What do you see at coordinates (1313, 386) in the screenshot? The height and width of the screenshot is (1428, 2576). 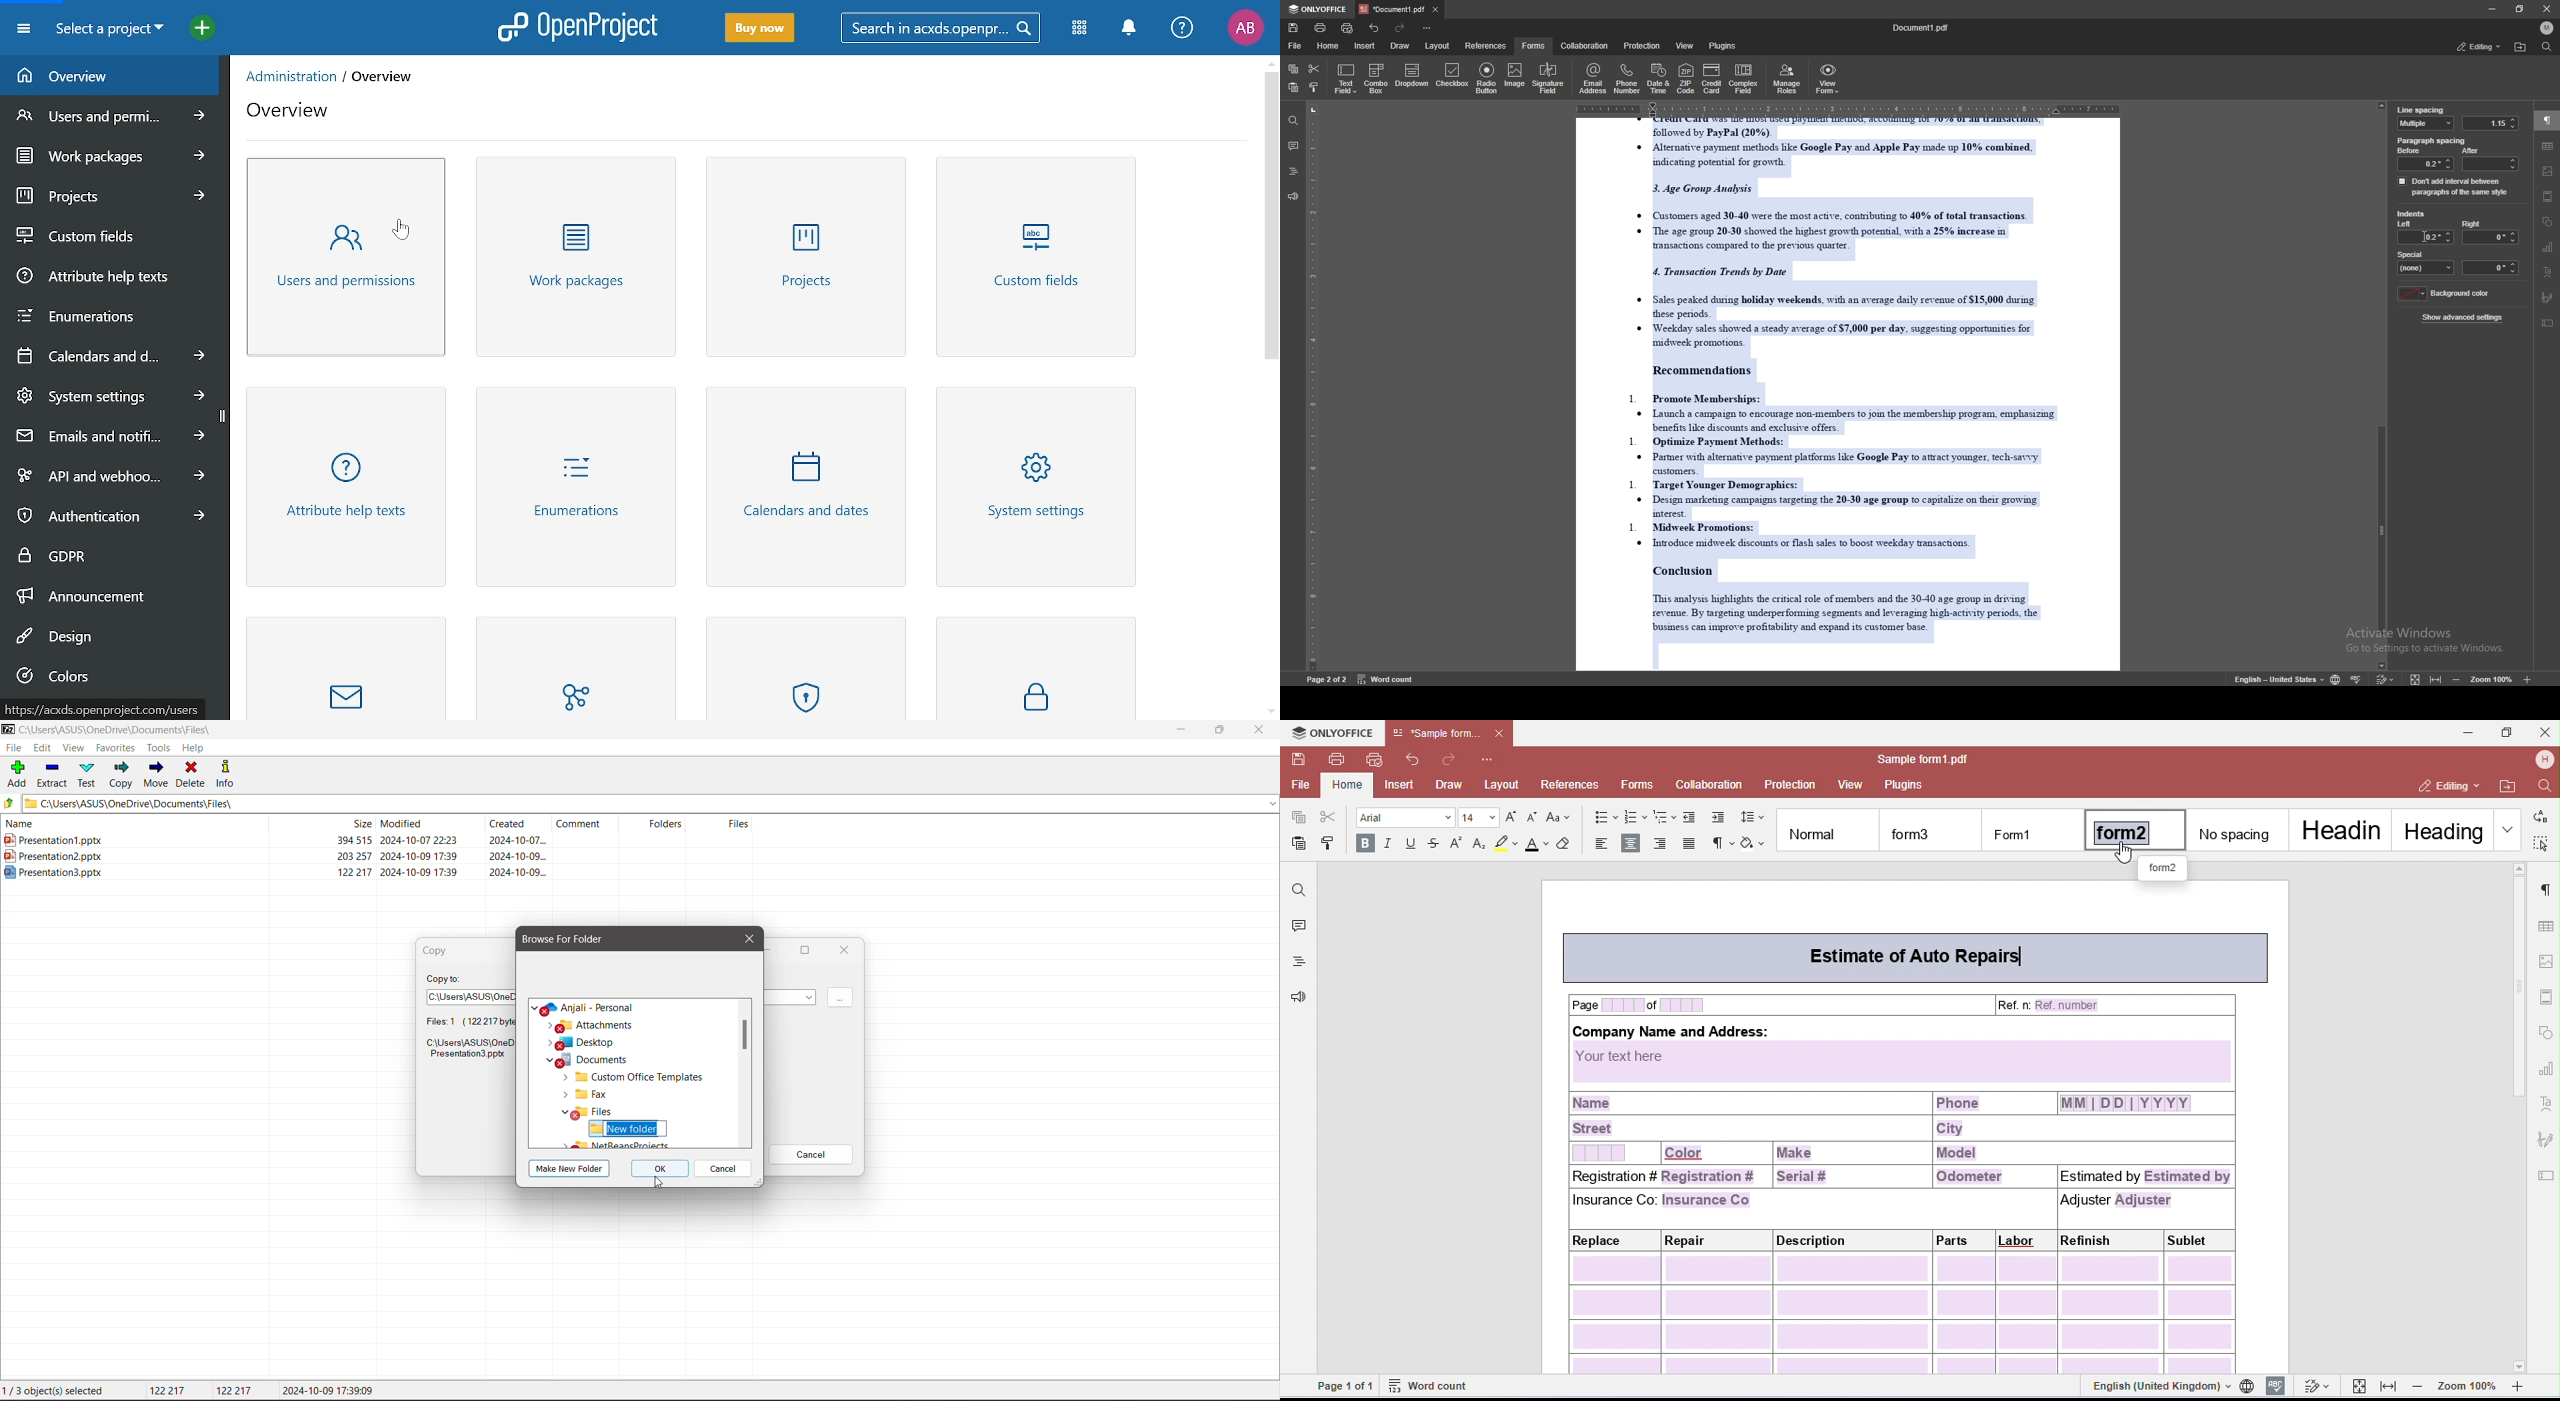 I see `vertical scale` at bounding box center [1313, 386].